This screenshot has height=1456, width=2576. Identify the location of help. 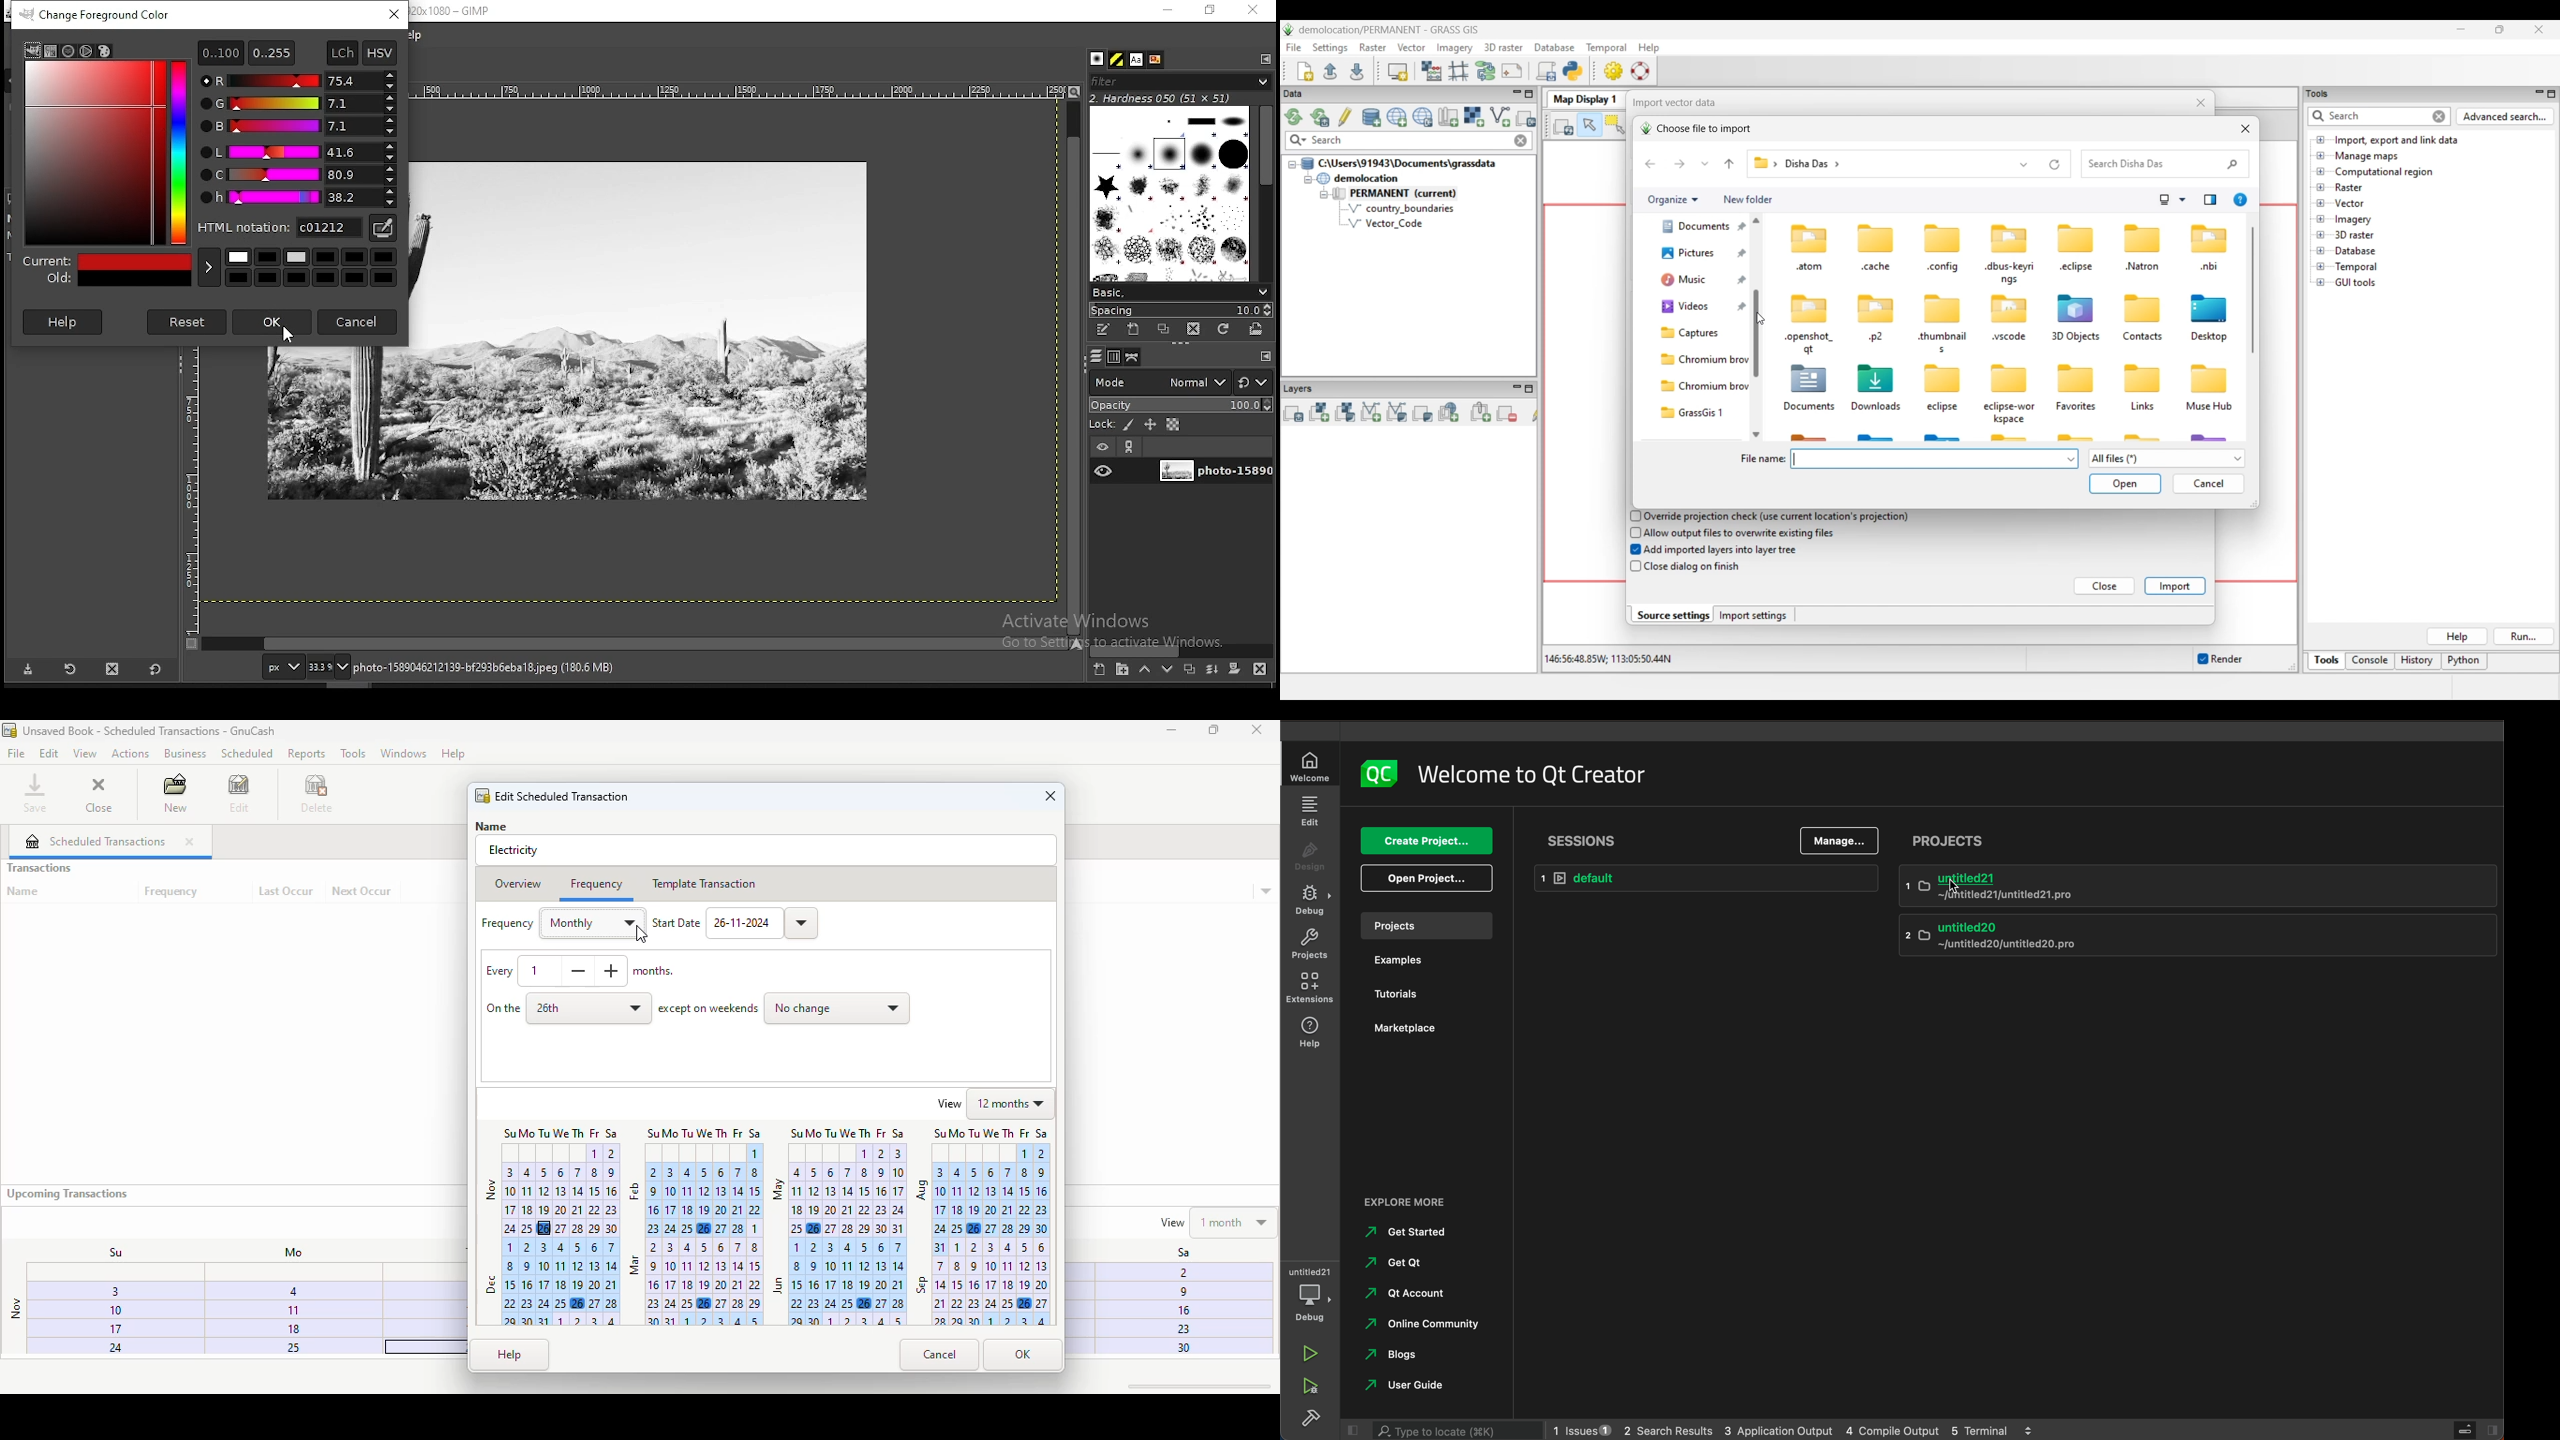
(1310, 1035).